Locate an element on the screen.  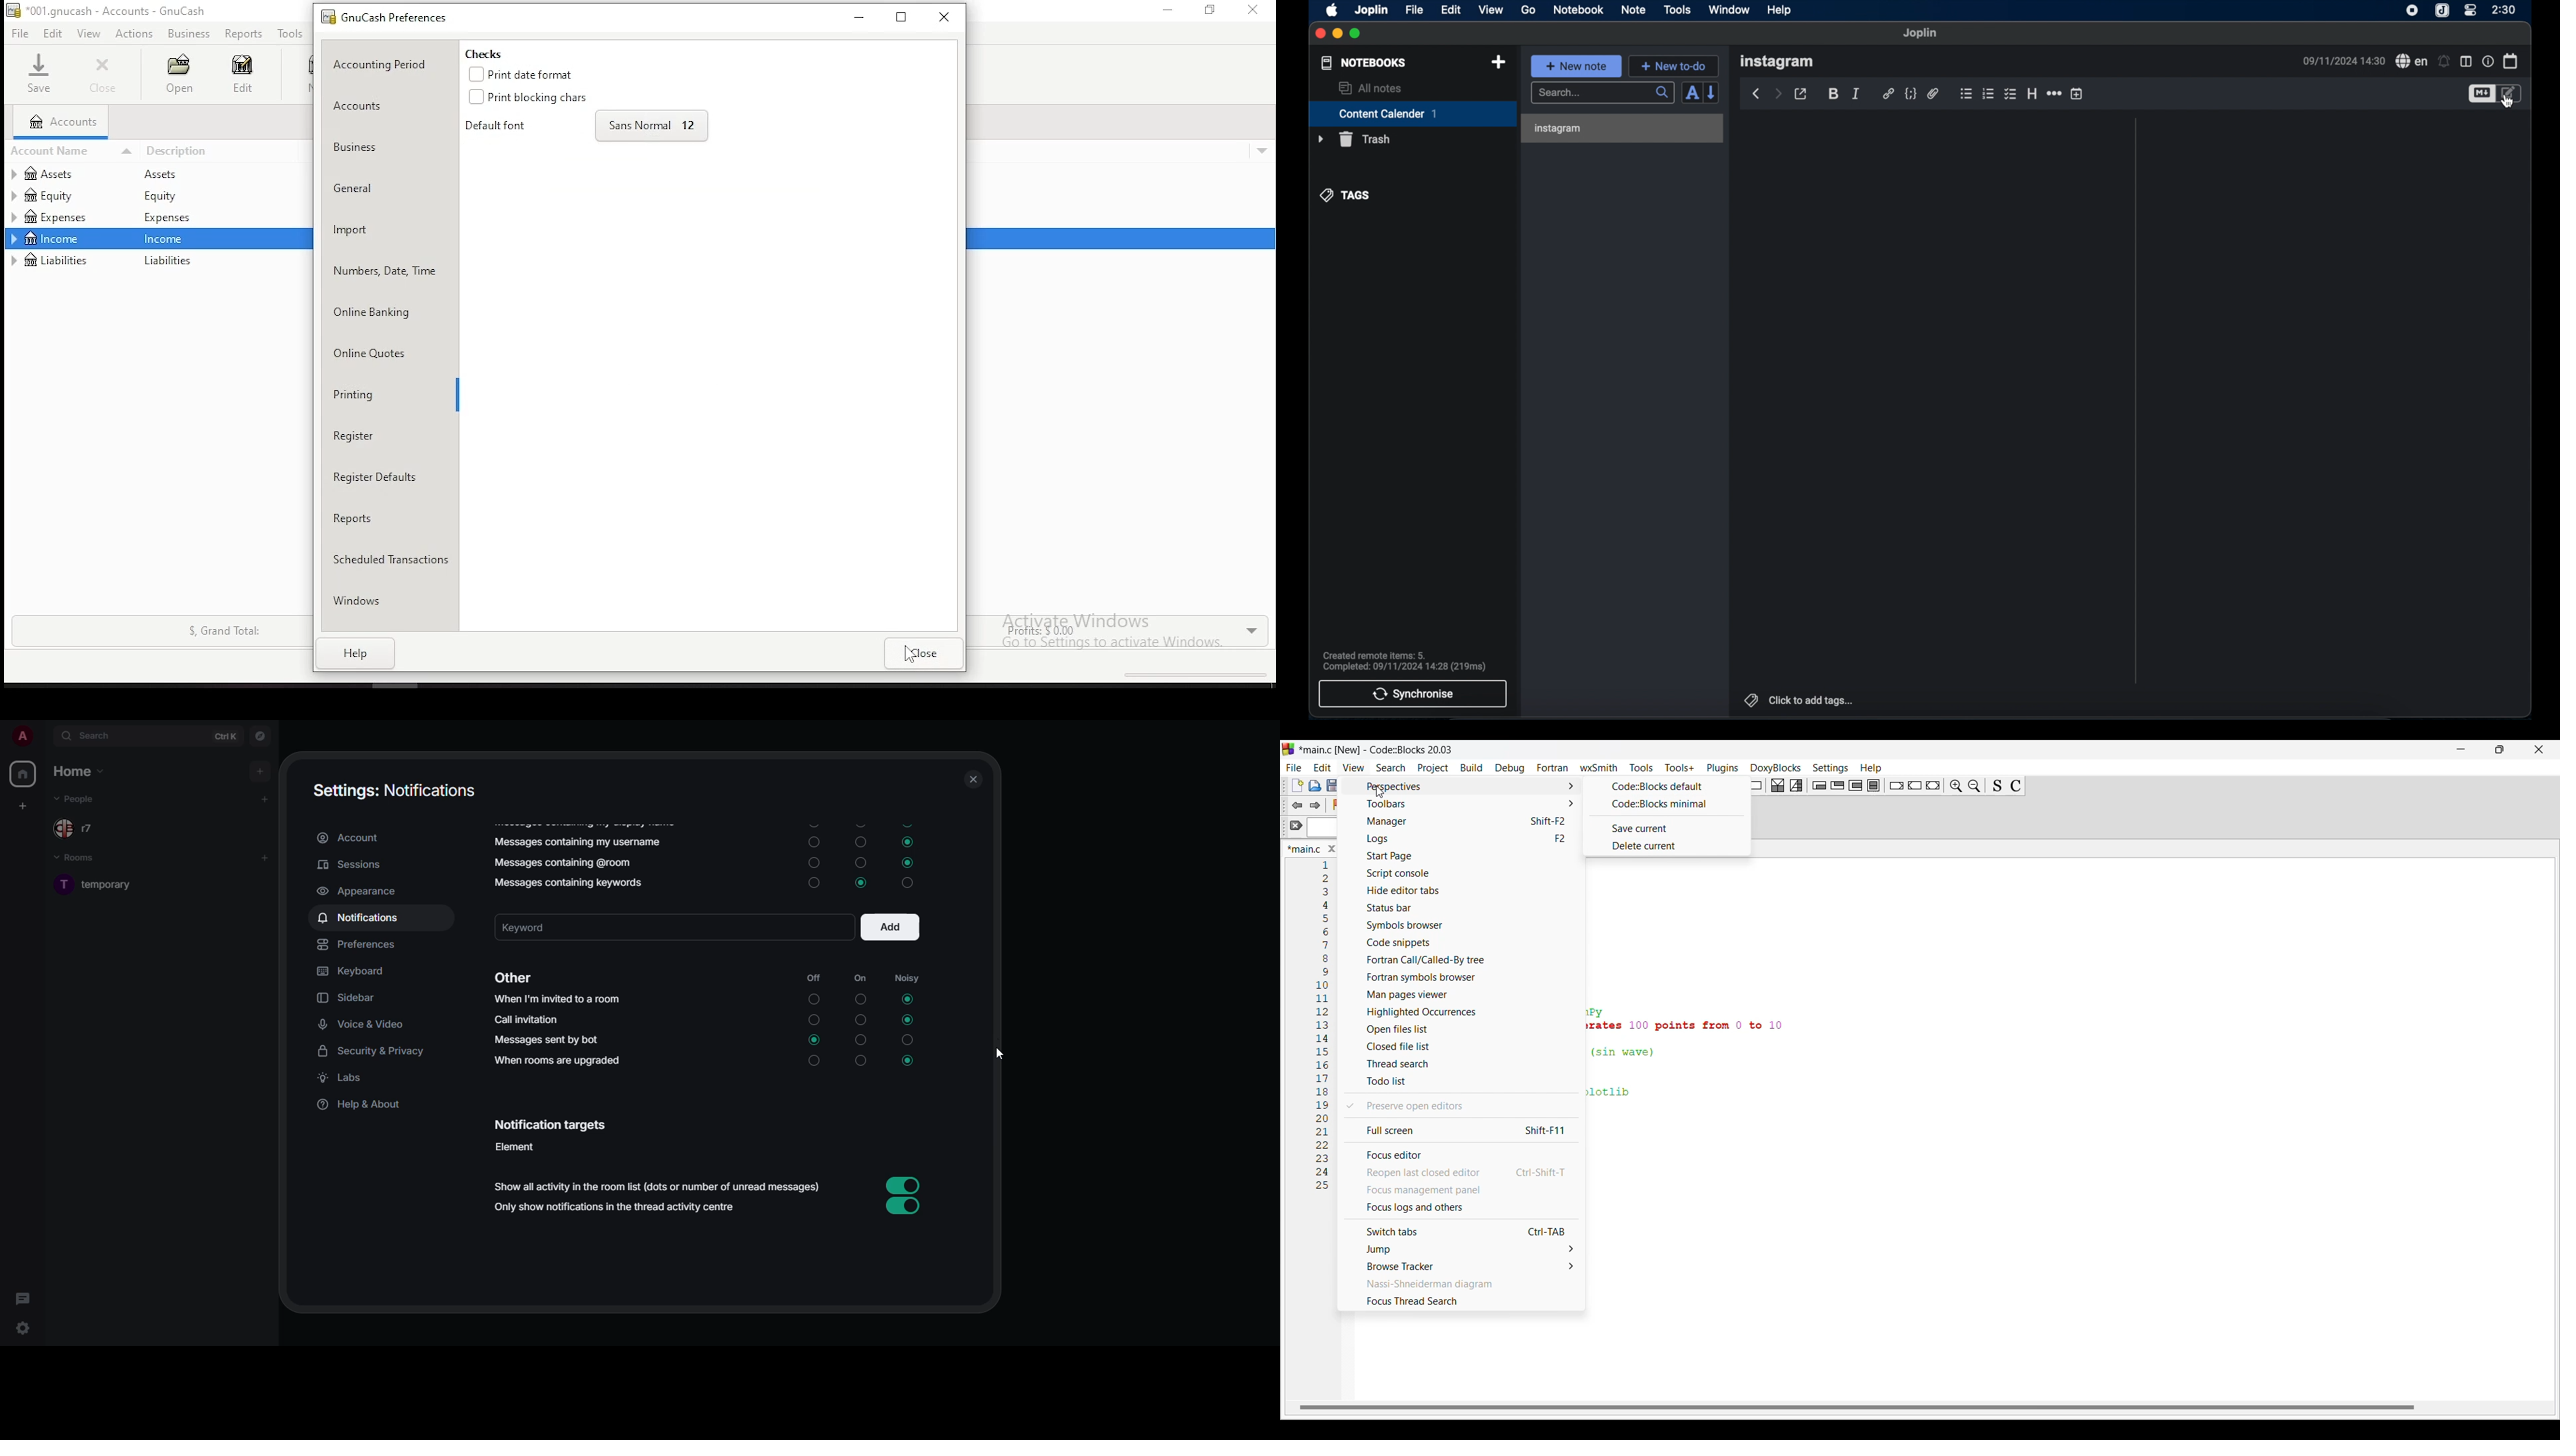
Browse tracker options is located at coordinates (1461, 1266).